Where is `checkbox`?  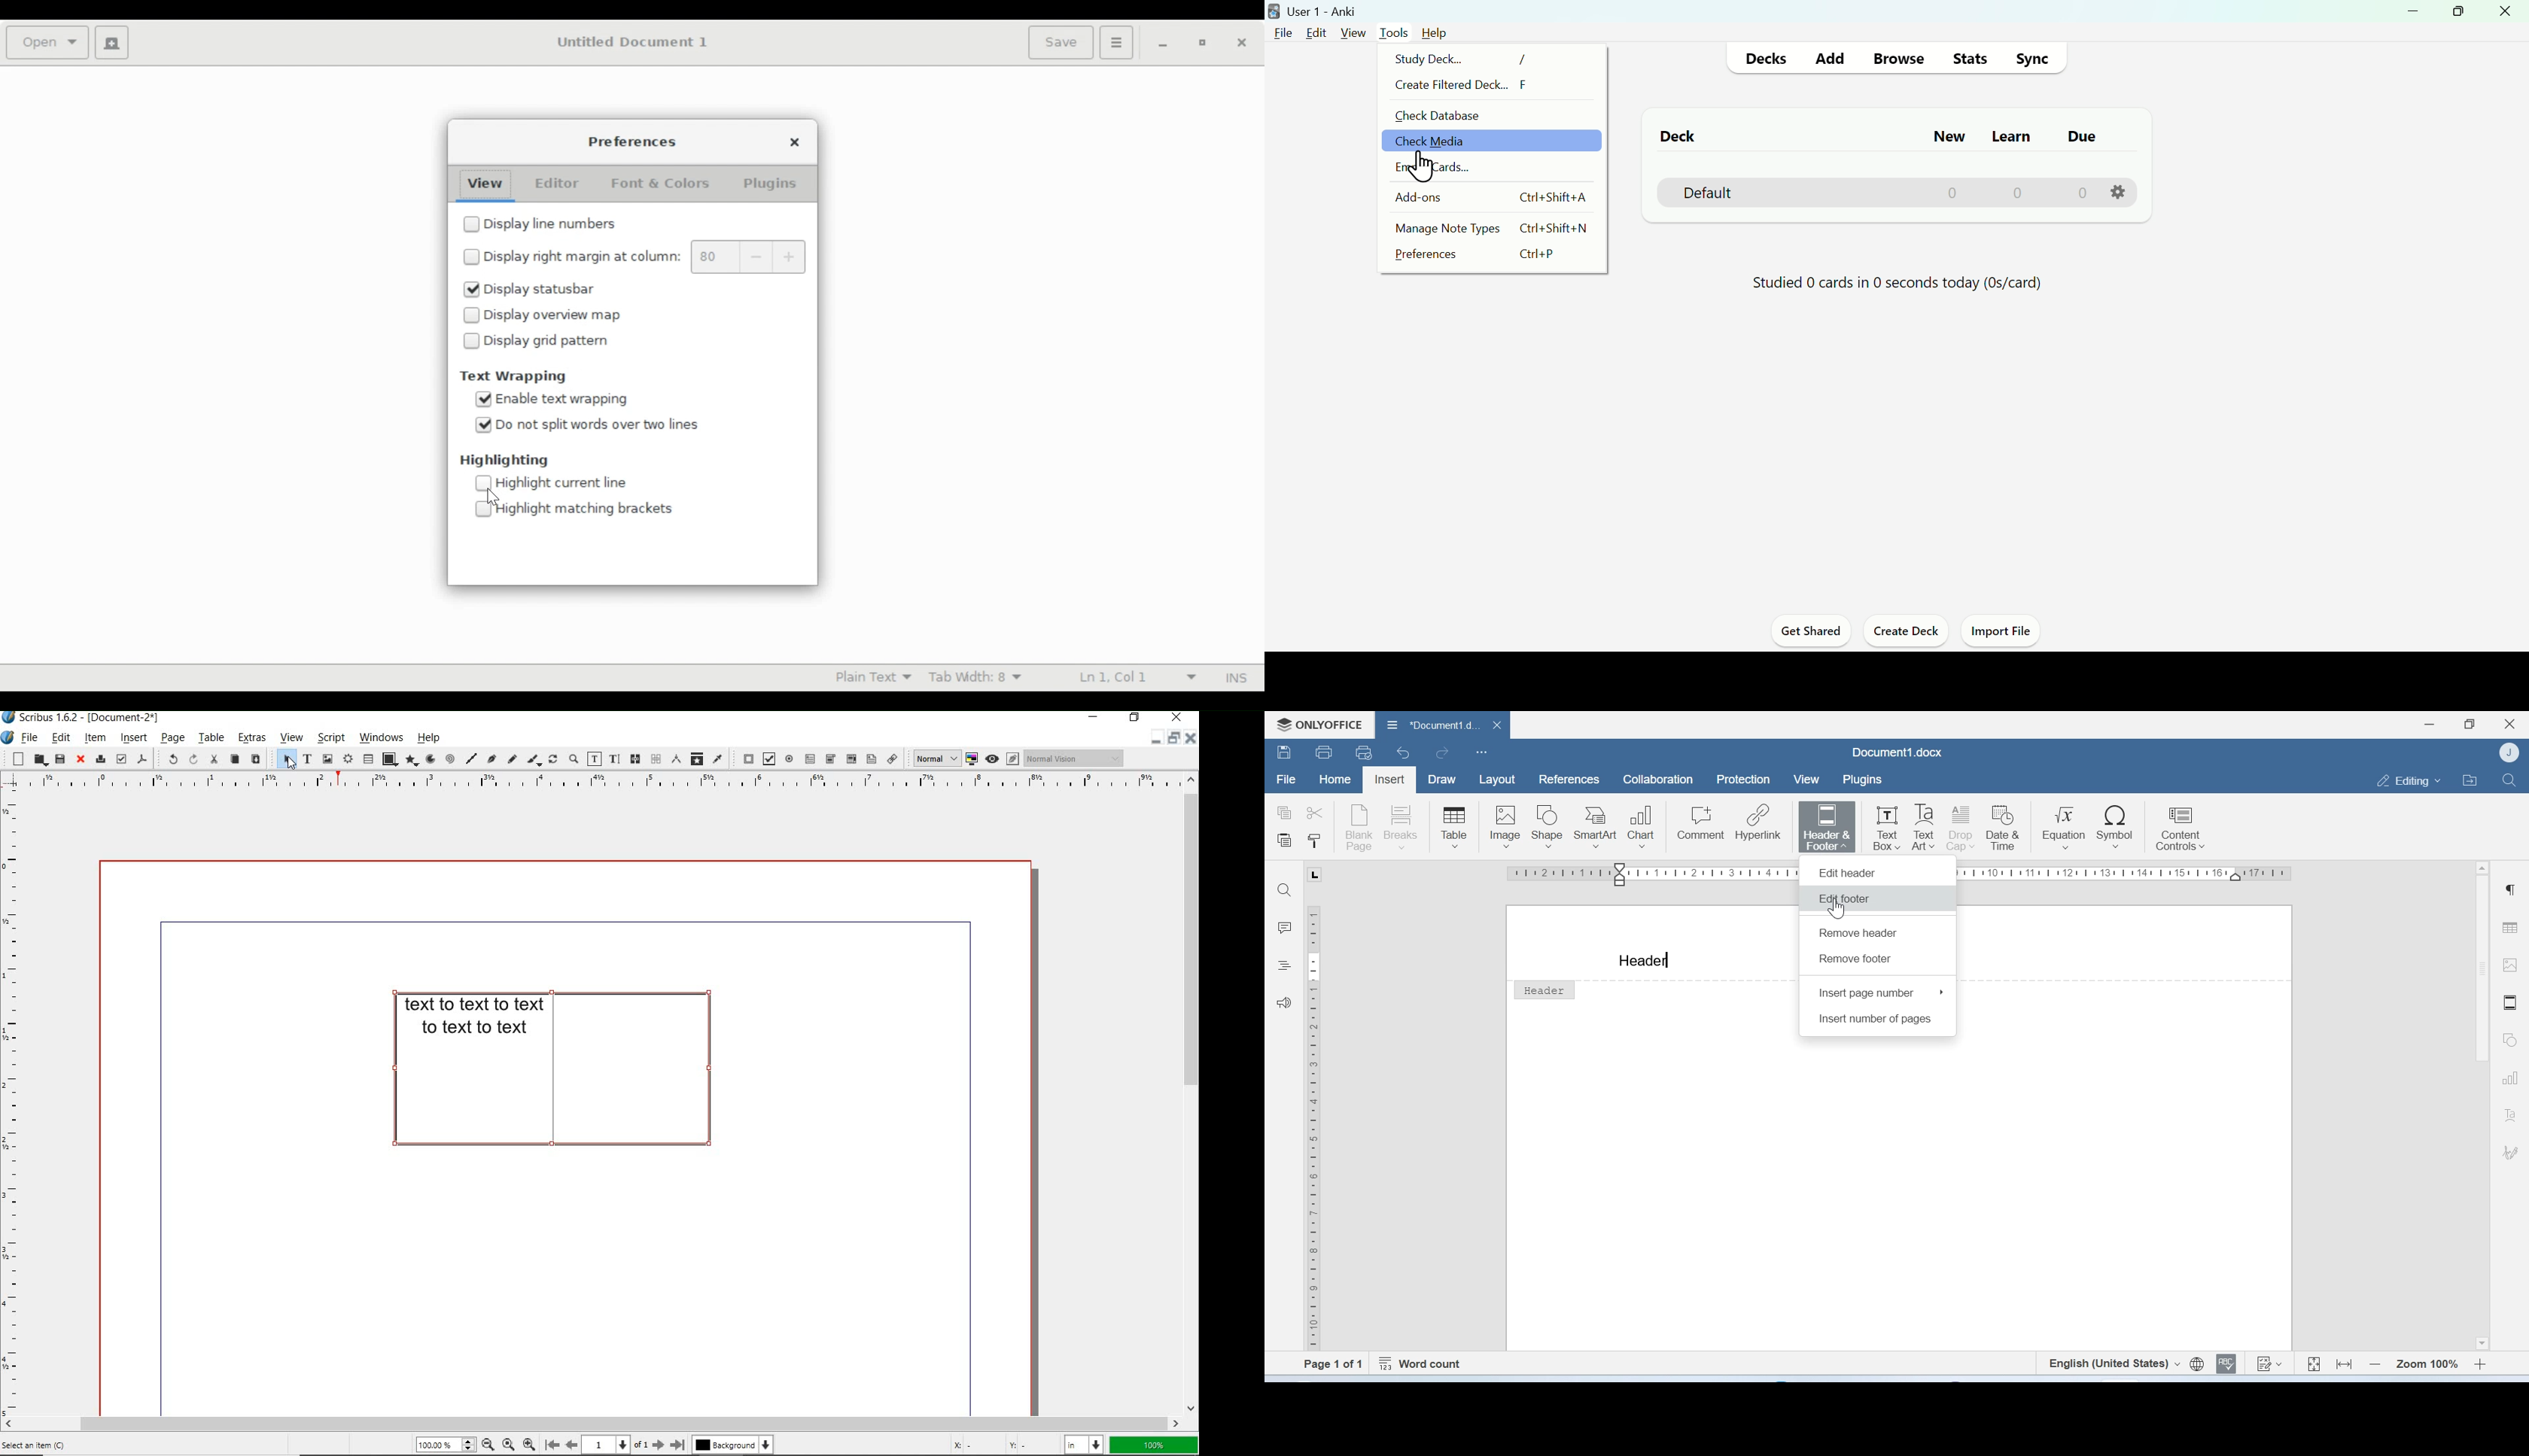 checkbox is located at coordinates (482, 510).